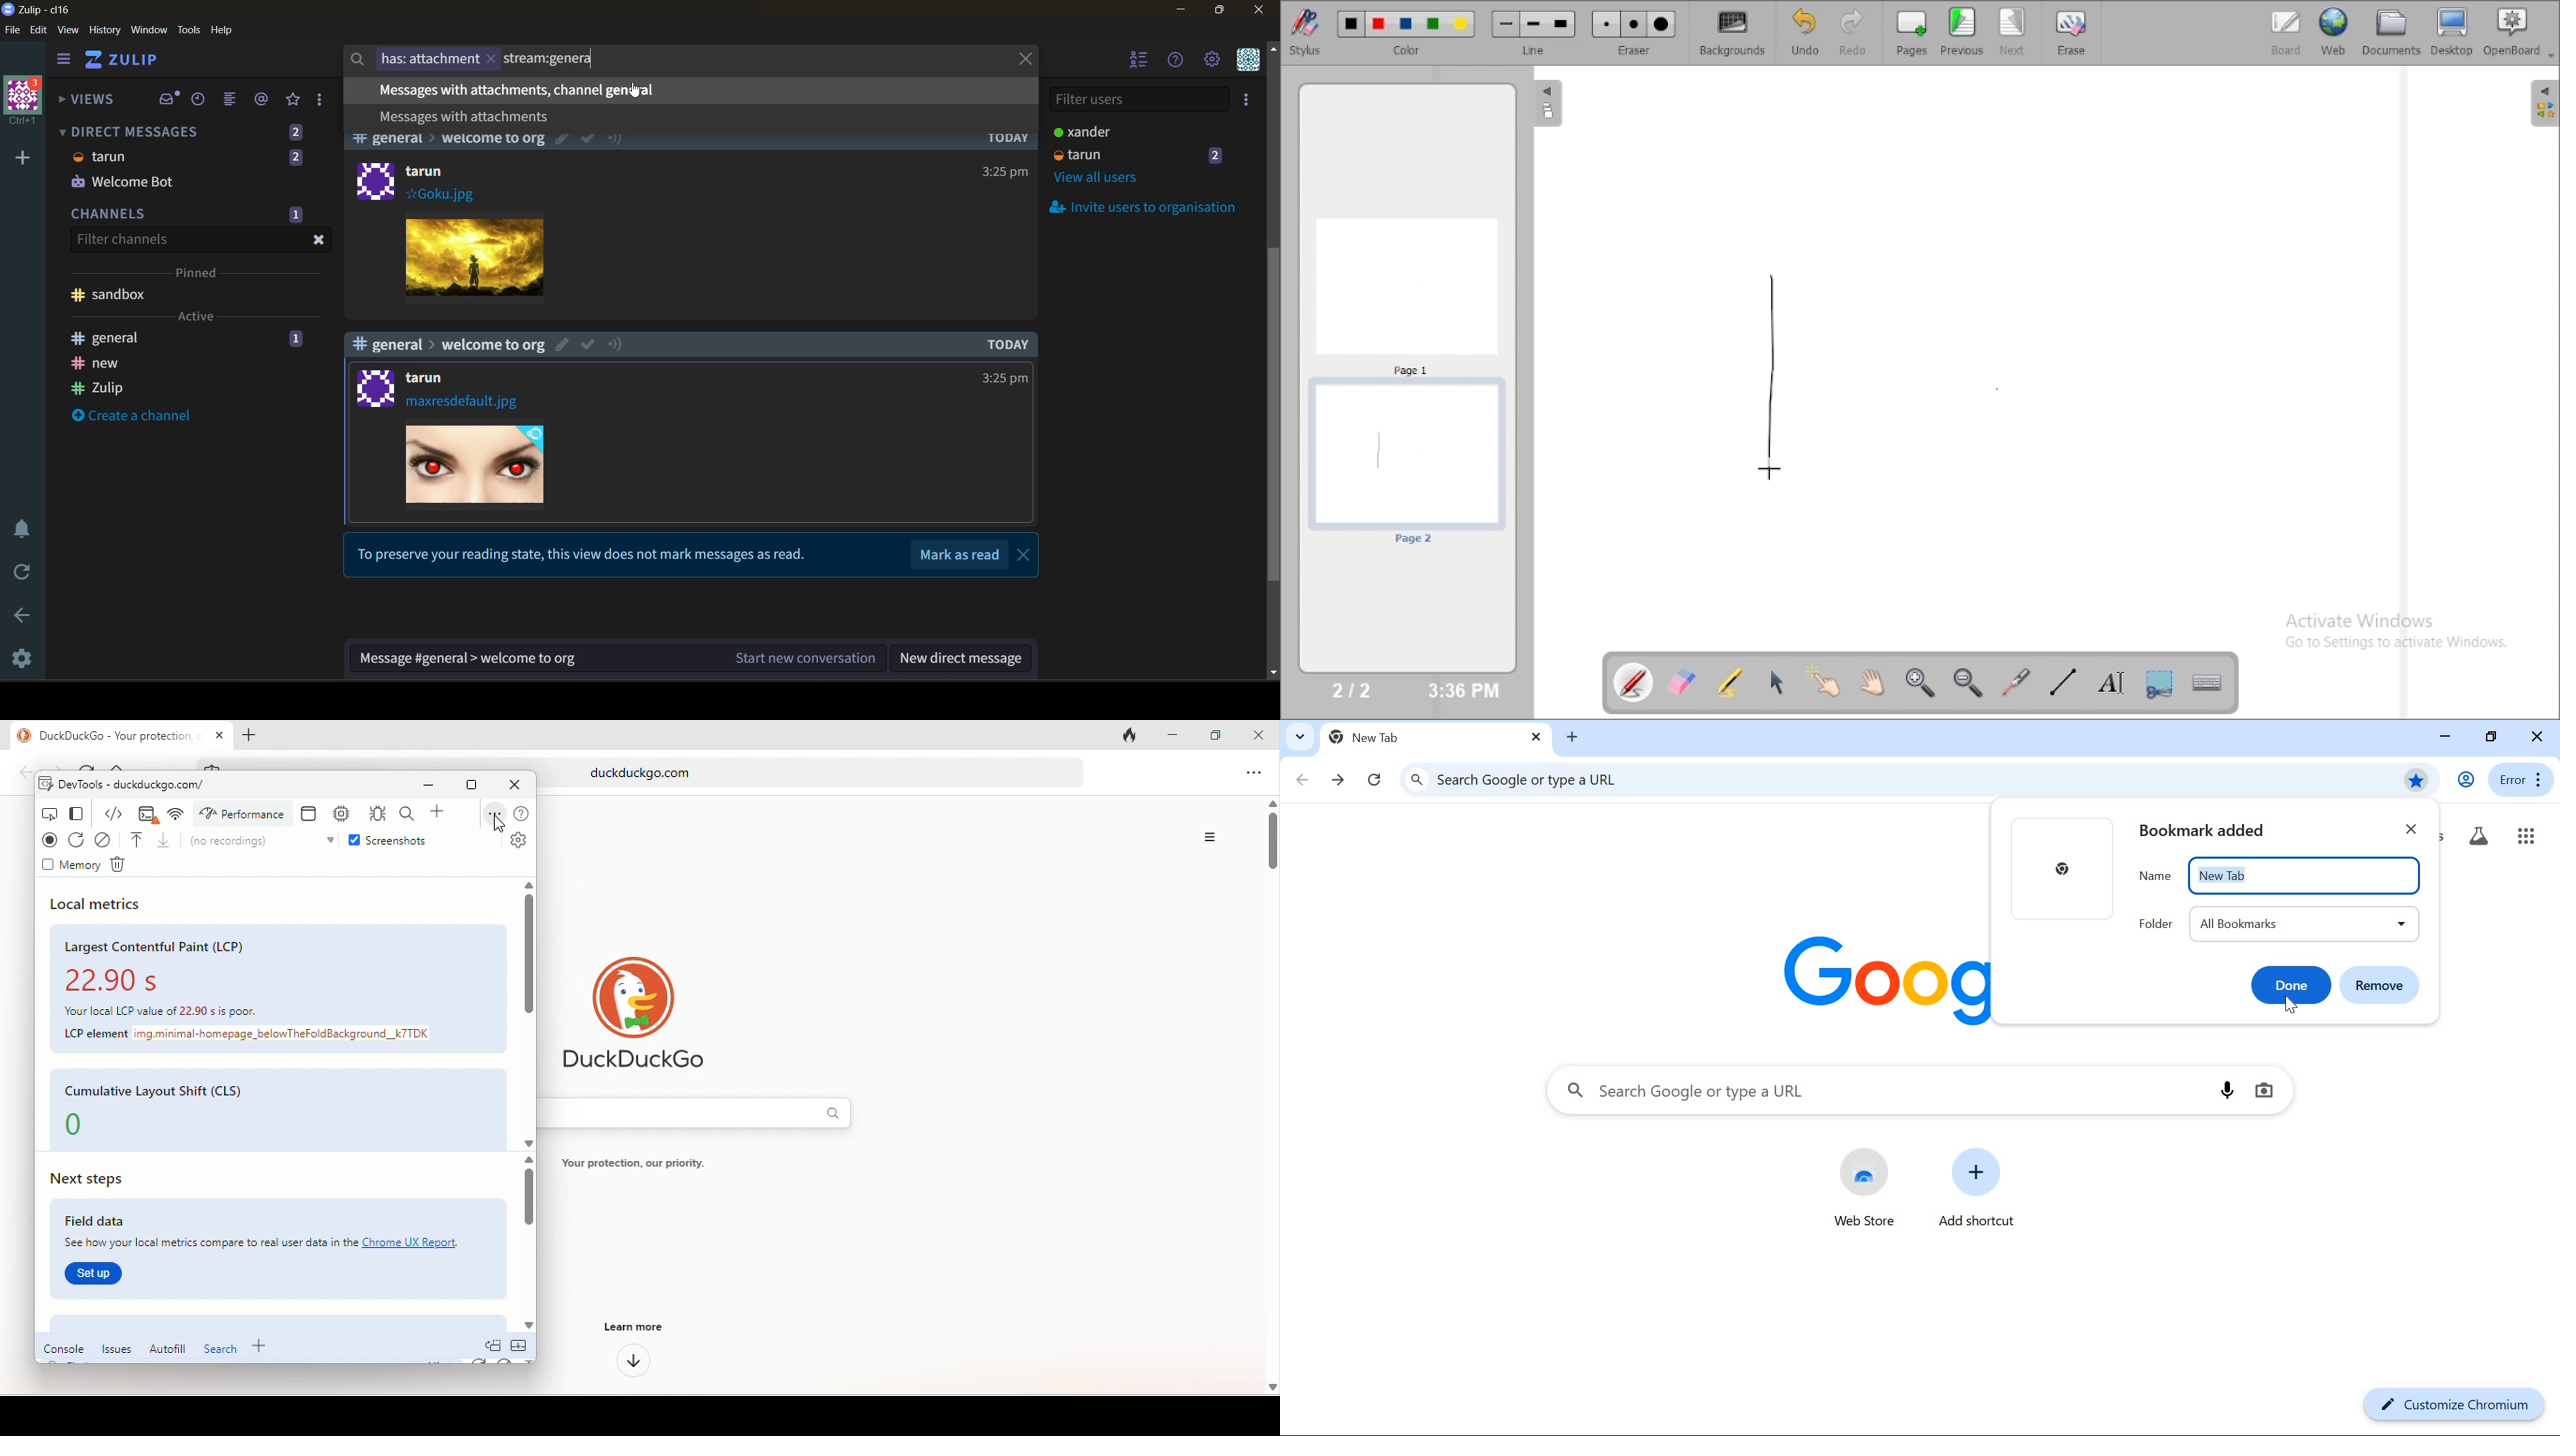 The image size is (2576, 1456). Describe the element at coordinates (66, 1346) in the screenshot. I see `console` at that location.